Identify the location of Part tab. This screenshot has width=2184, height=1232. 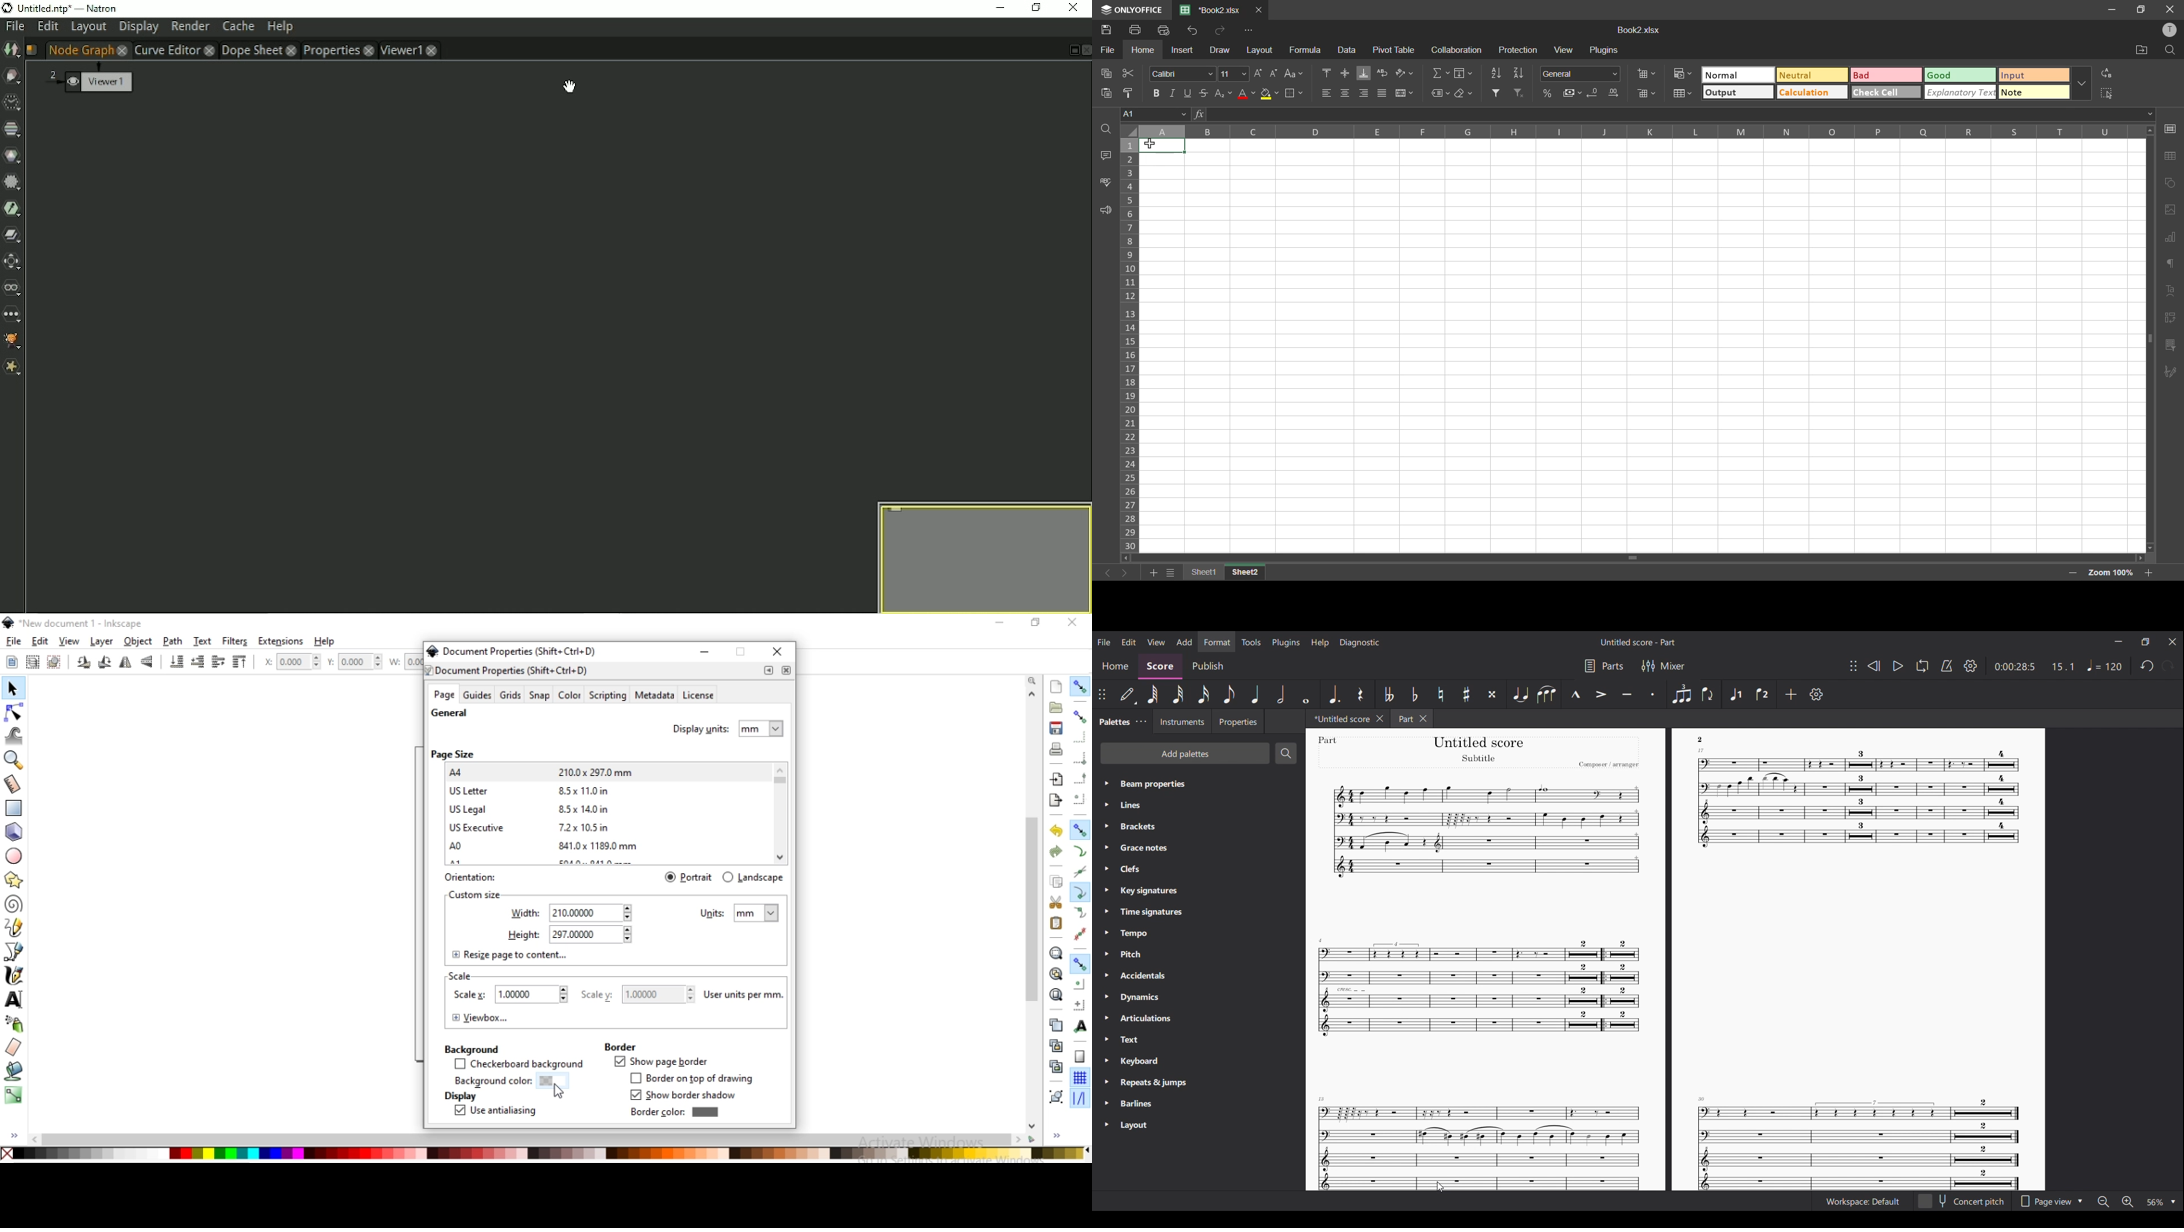
(1402, 720).